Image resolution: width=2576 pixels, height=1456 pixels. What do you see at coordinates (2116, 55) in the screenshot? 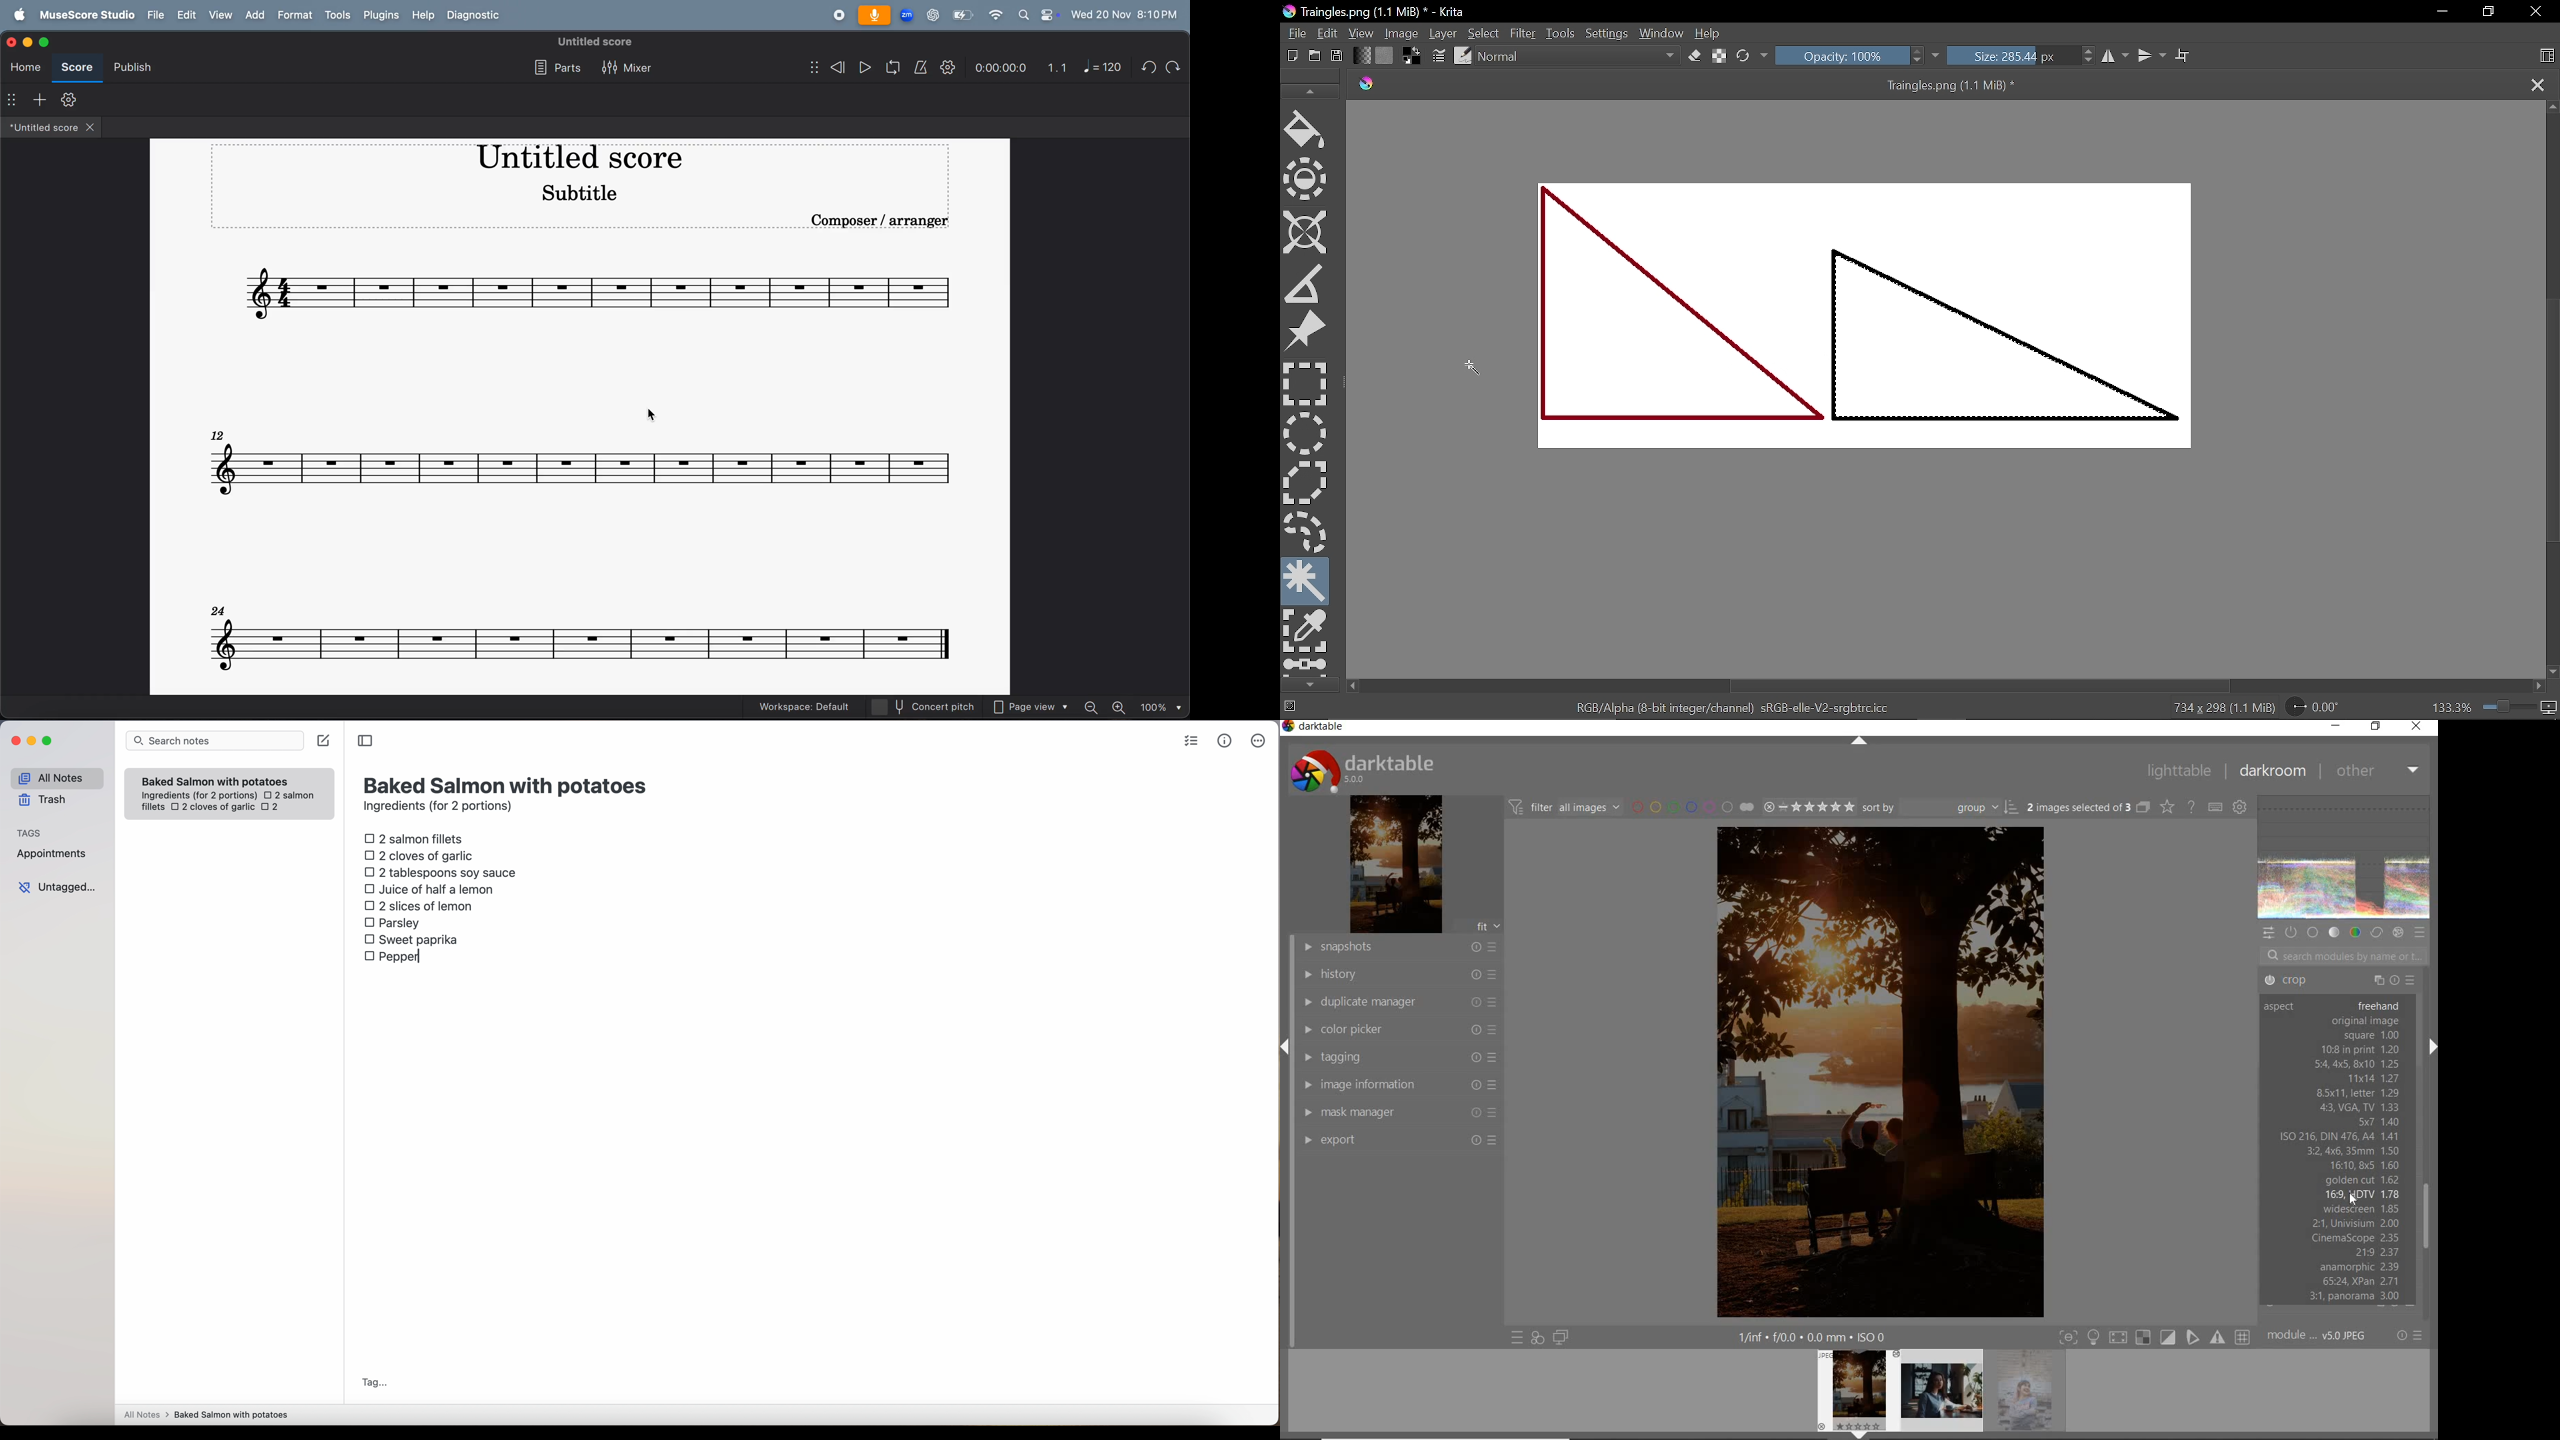
I see `Mirror horizontally` at bounding box center [2116, 55].